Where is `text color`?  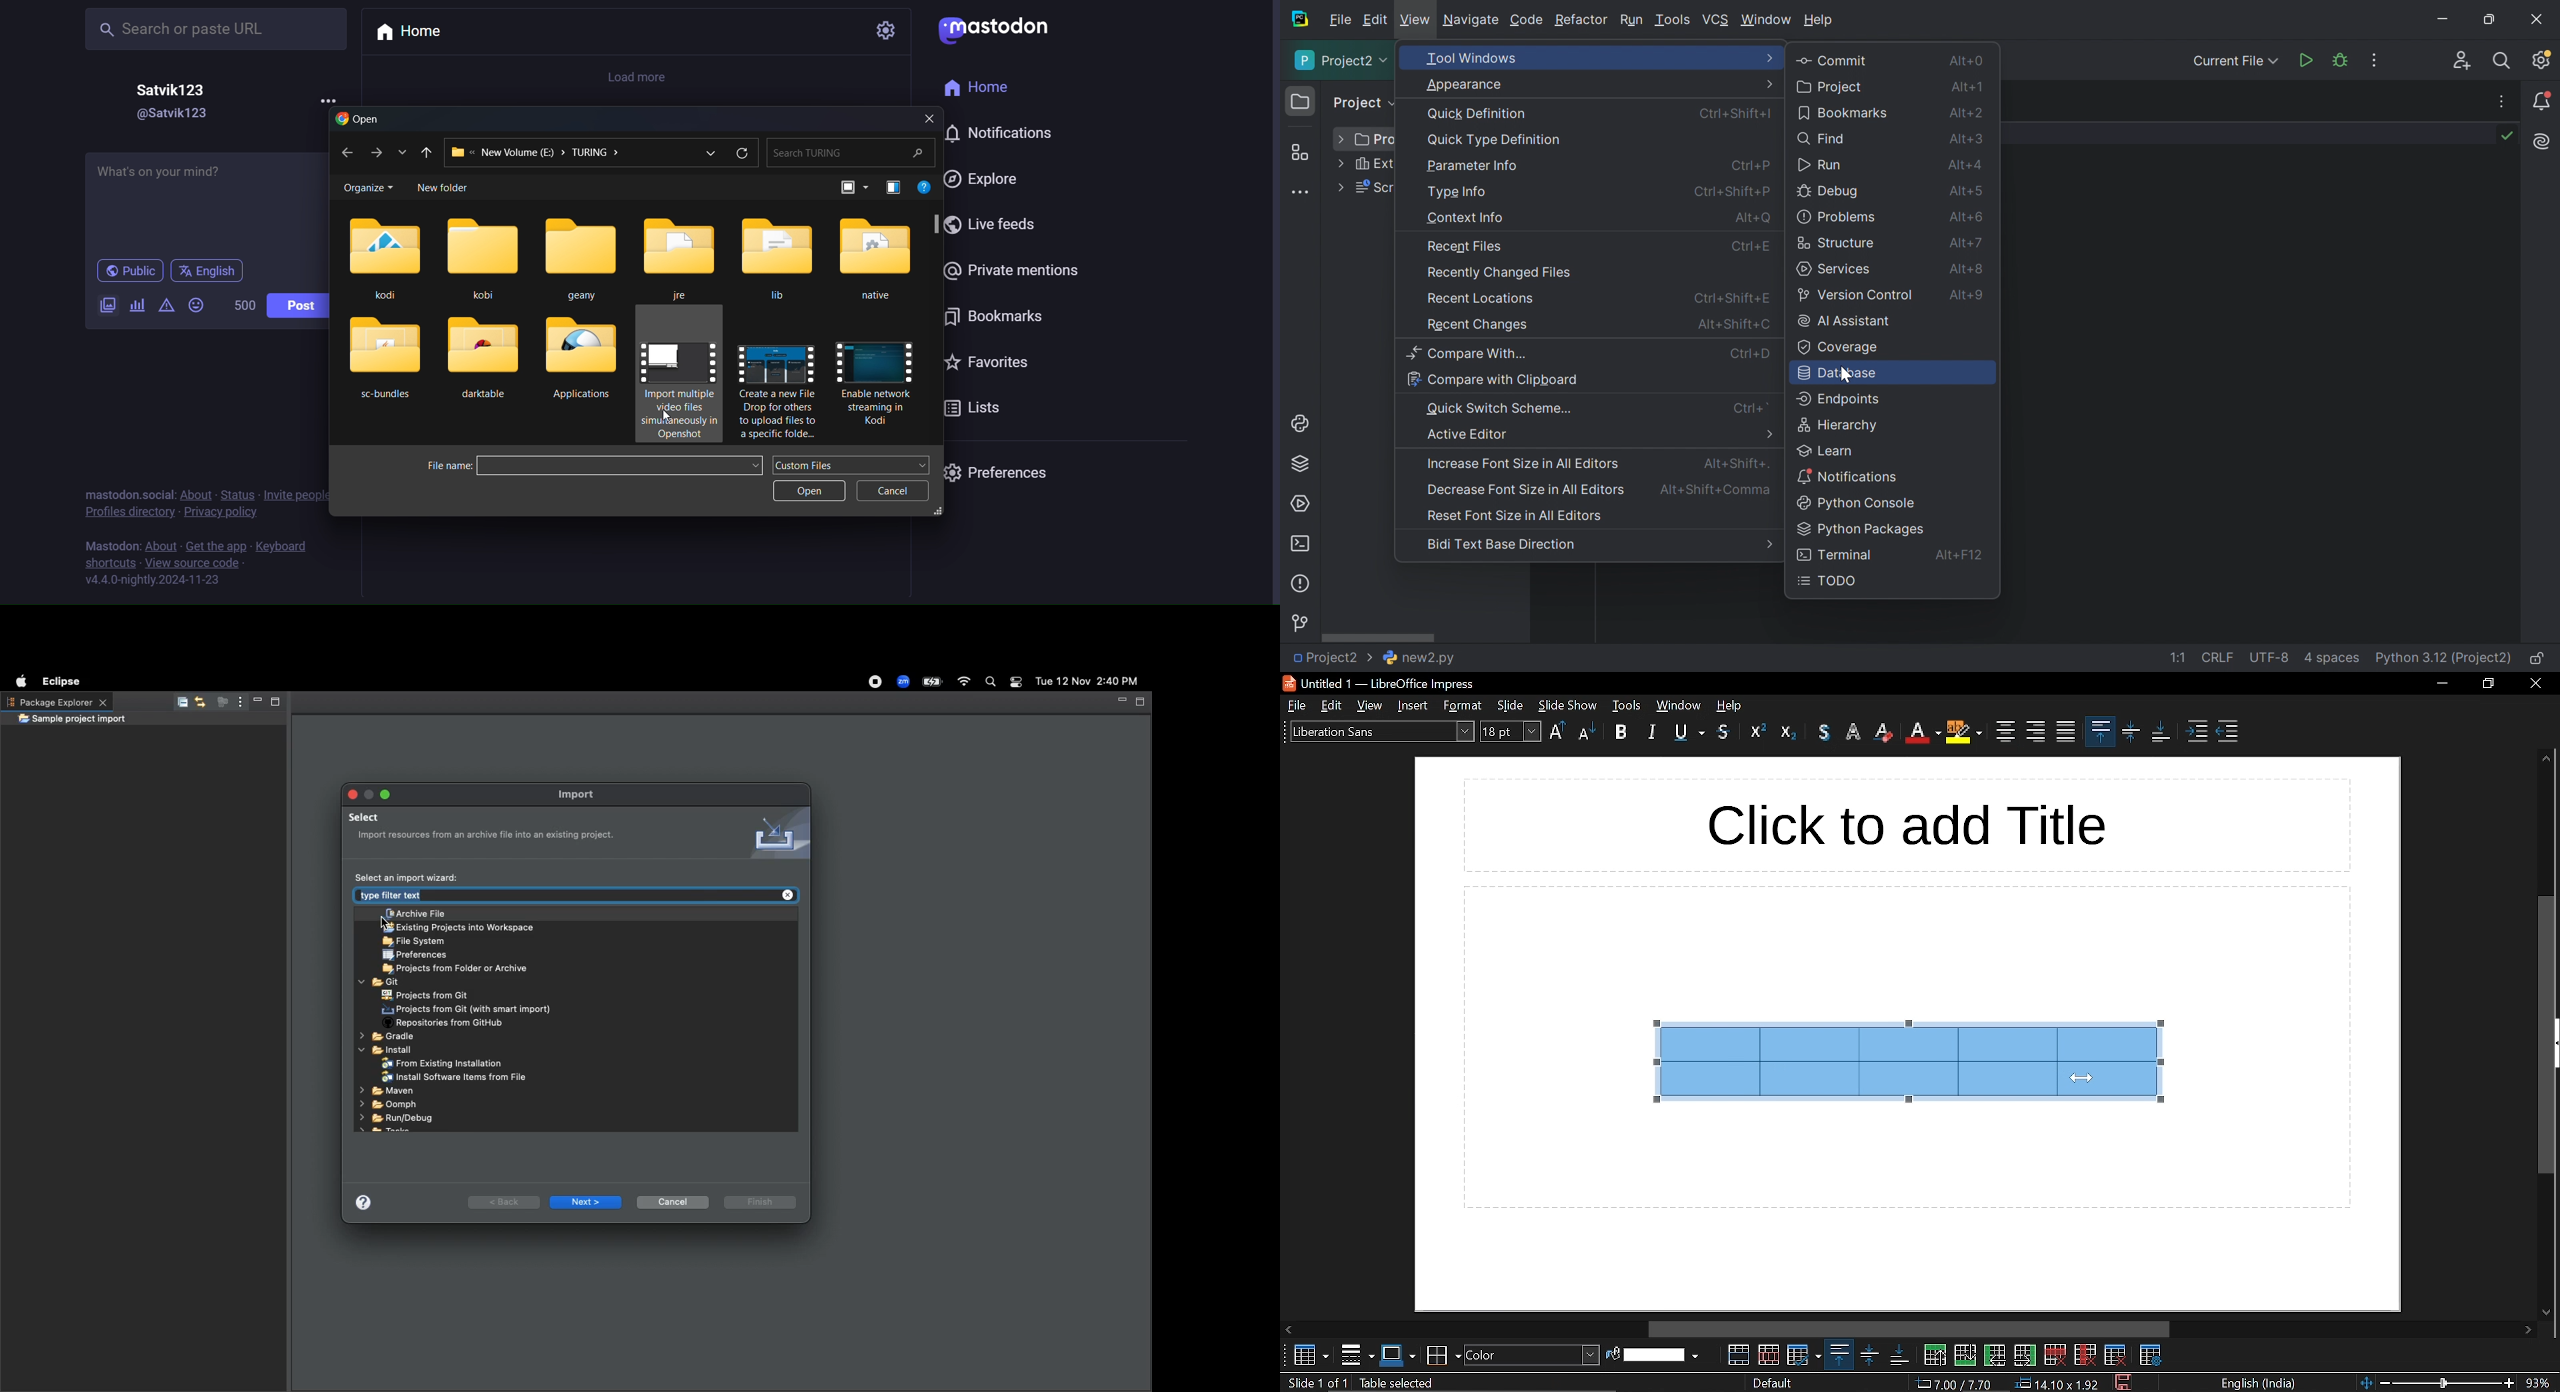
text color is located at coordinates (1923, 733).